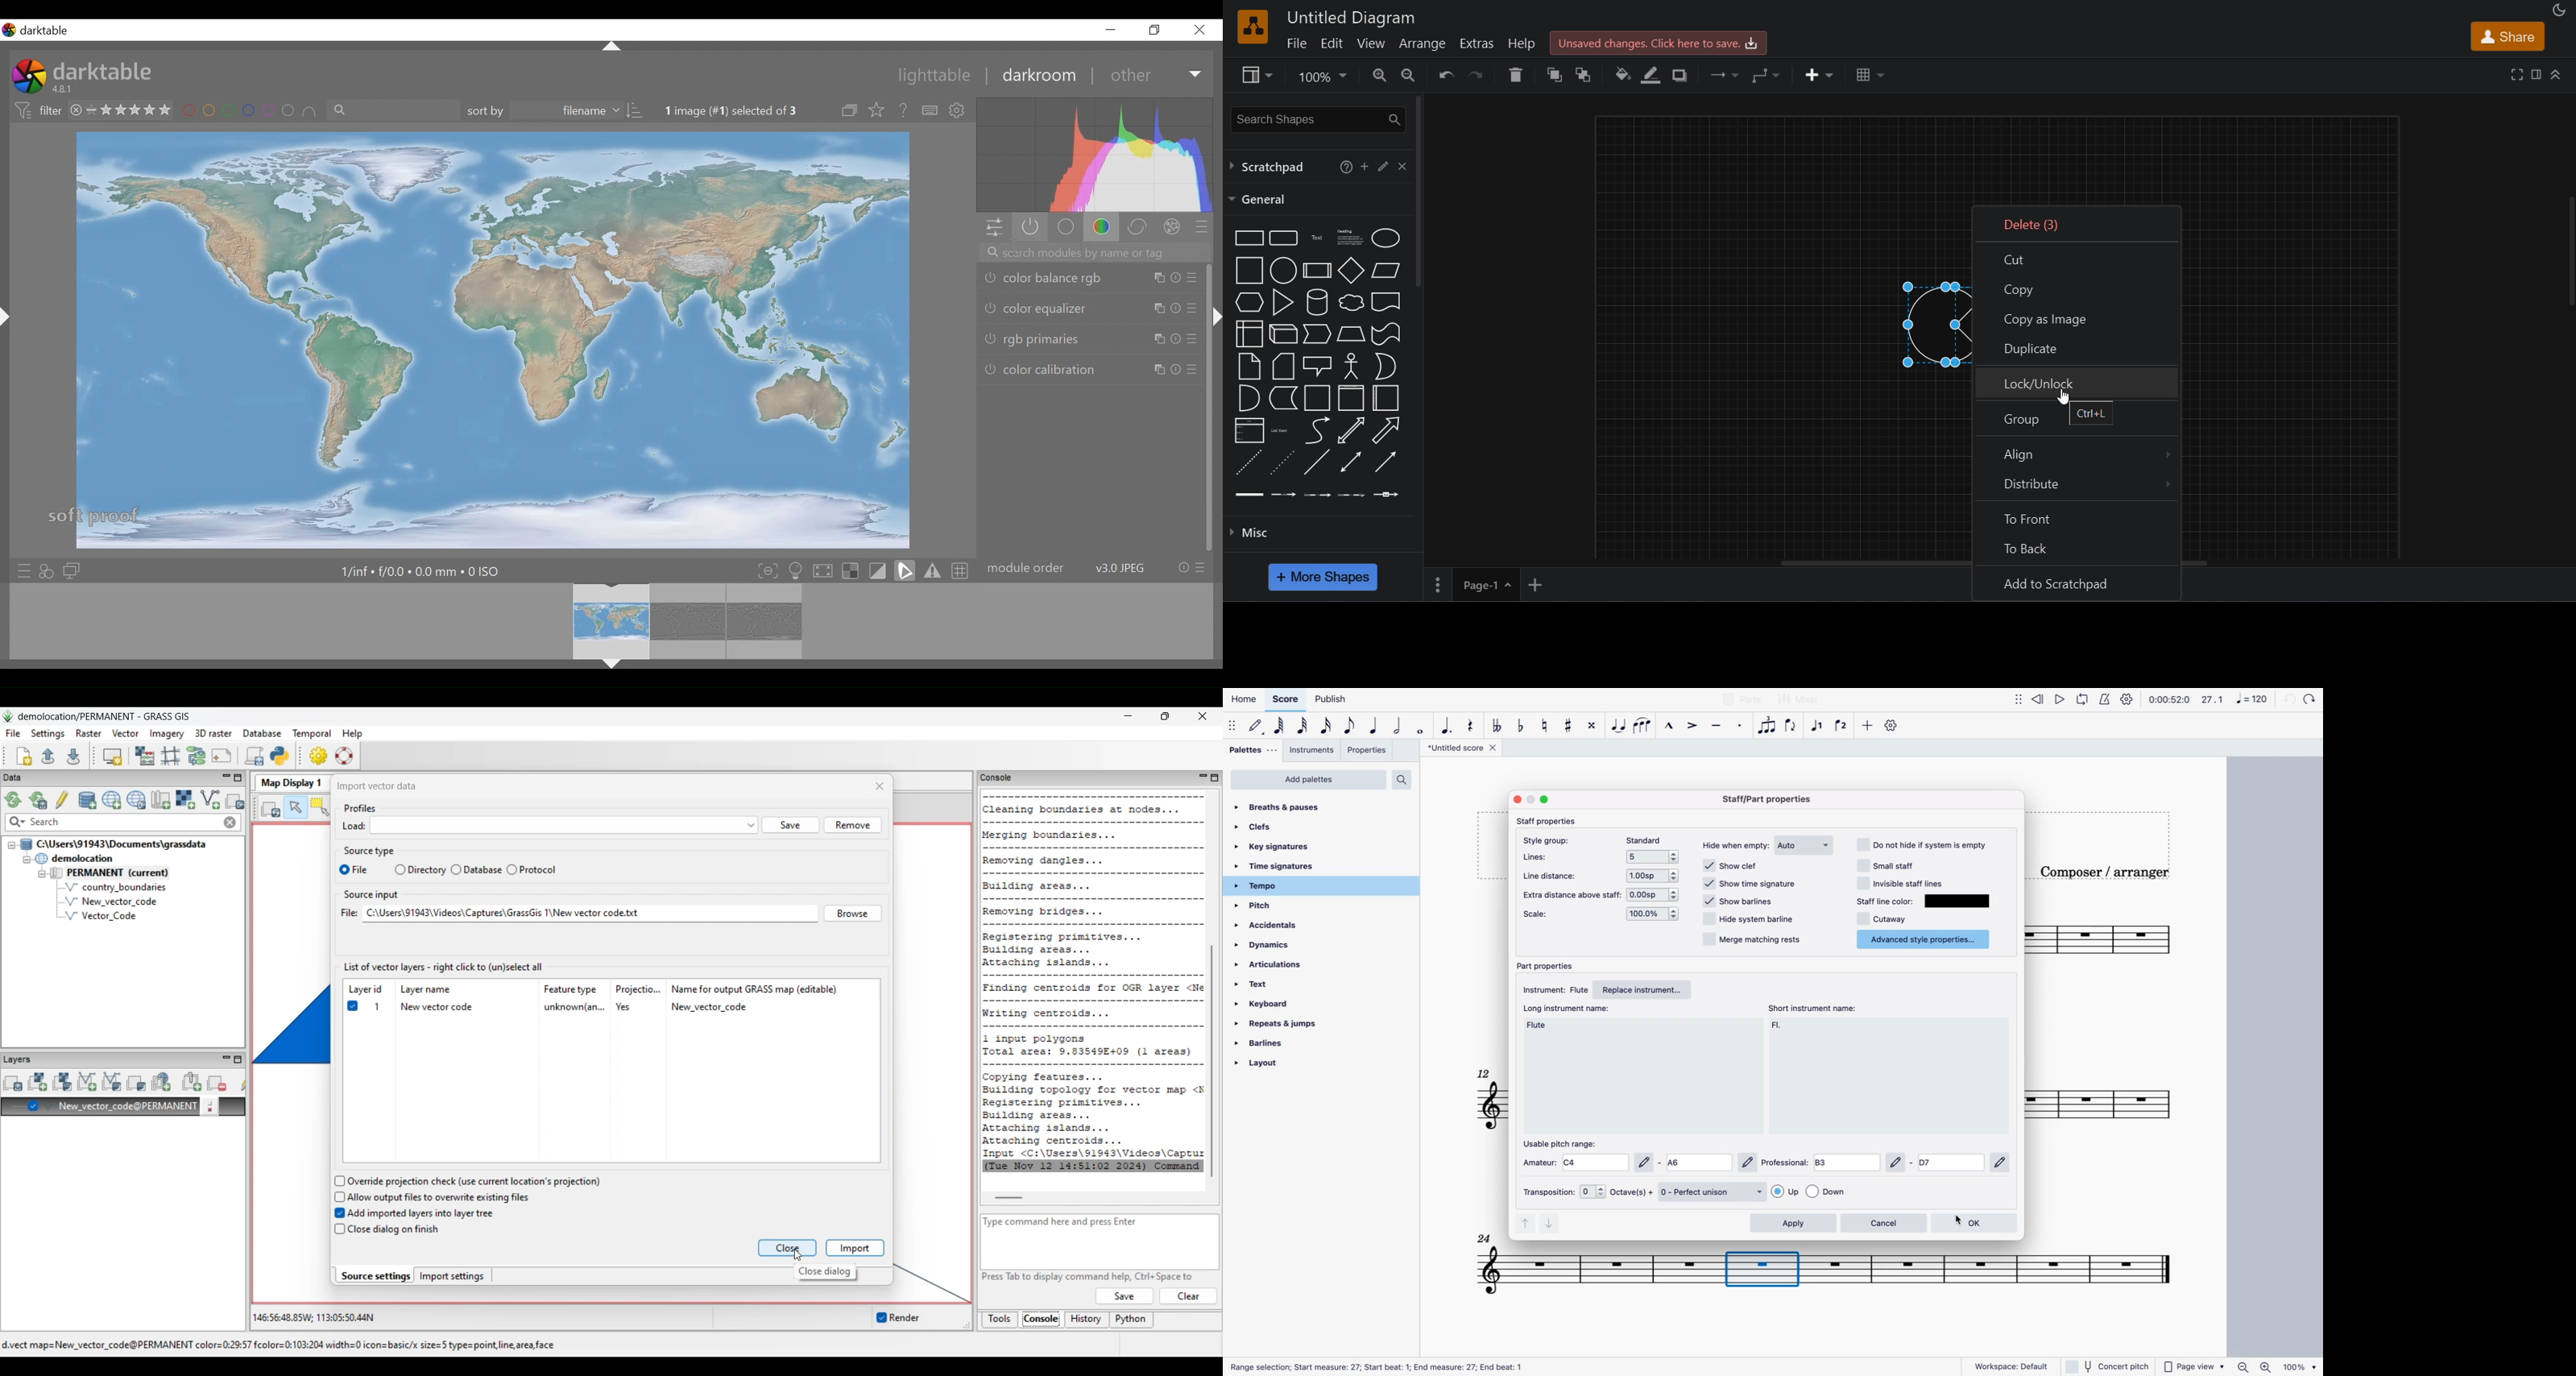 The image size is (2576, 1400). Describe the element at coordinates (1765, 799) in the screenshot. I see `Staff/part properties` at that location.